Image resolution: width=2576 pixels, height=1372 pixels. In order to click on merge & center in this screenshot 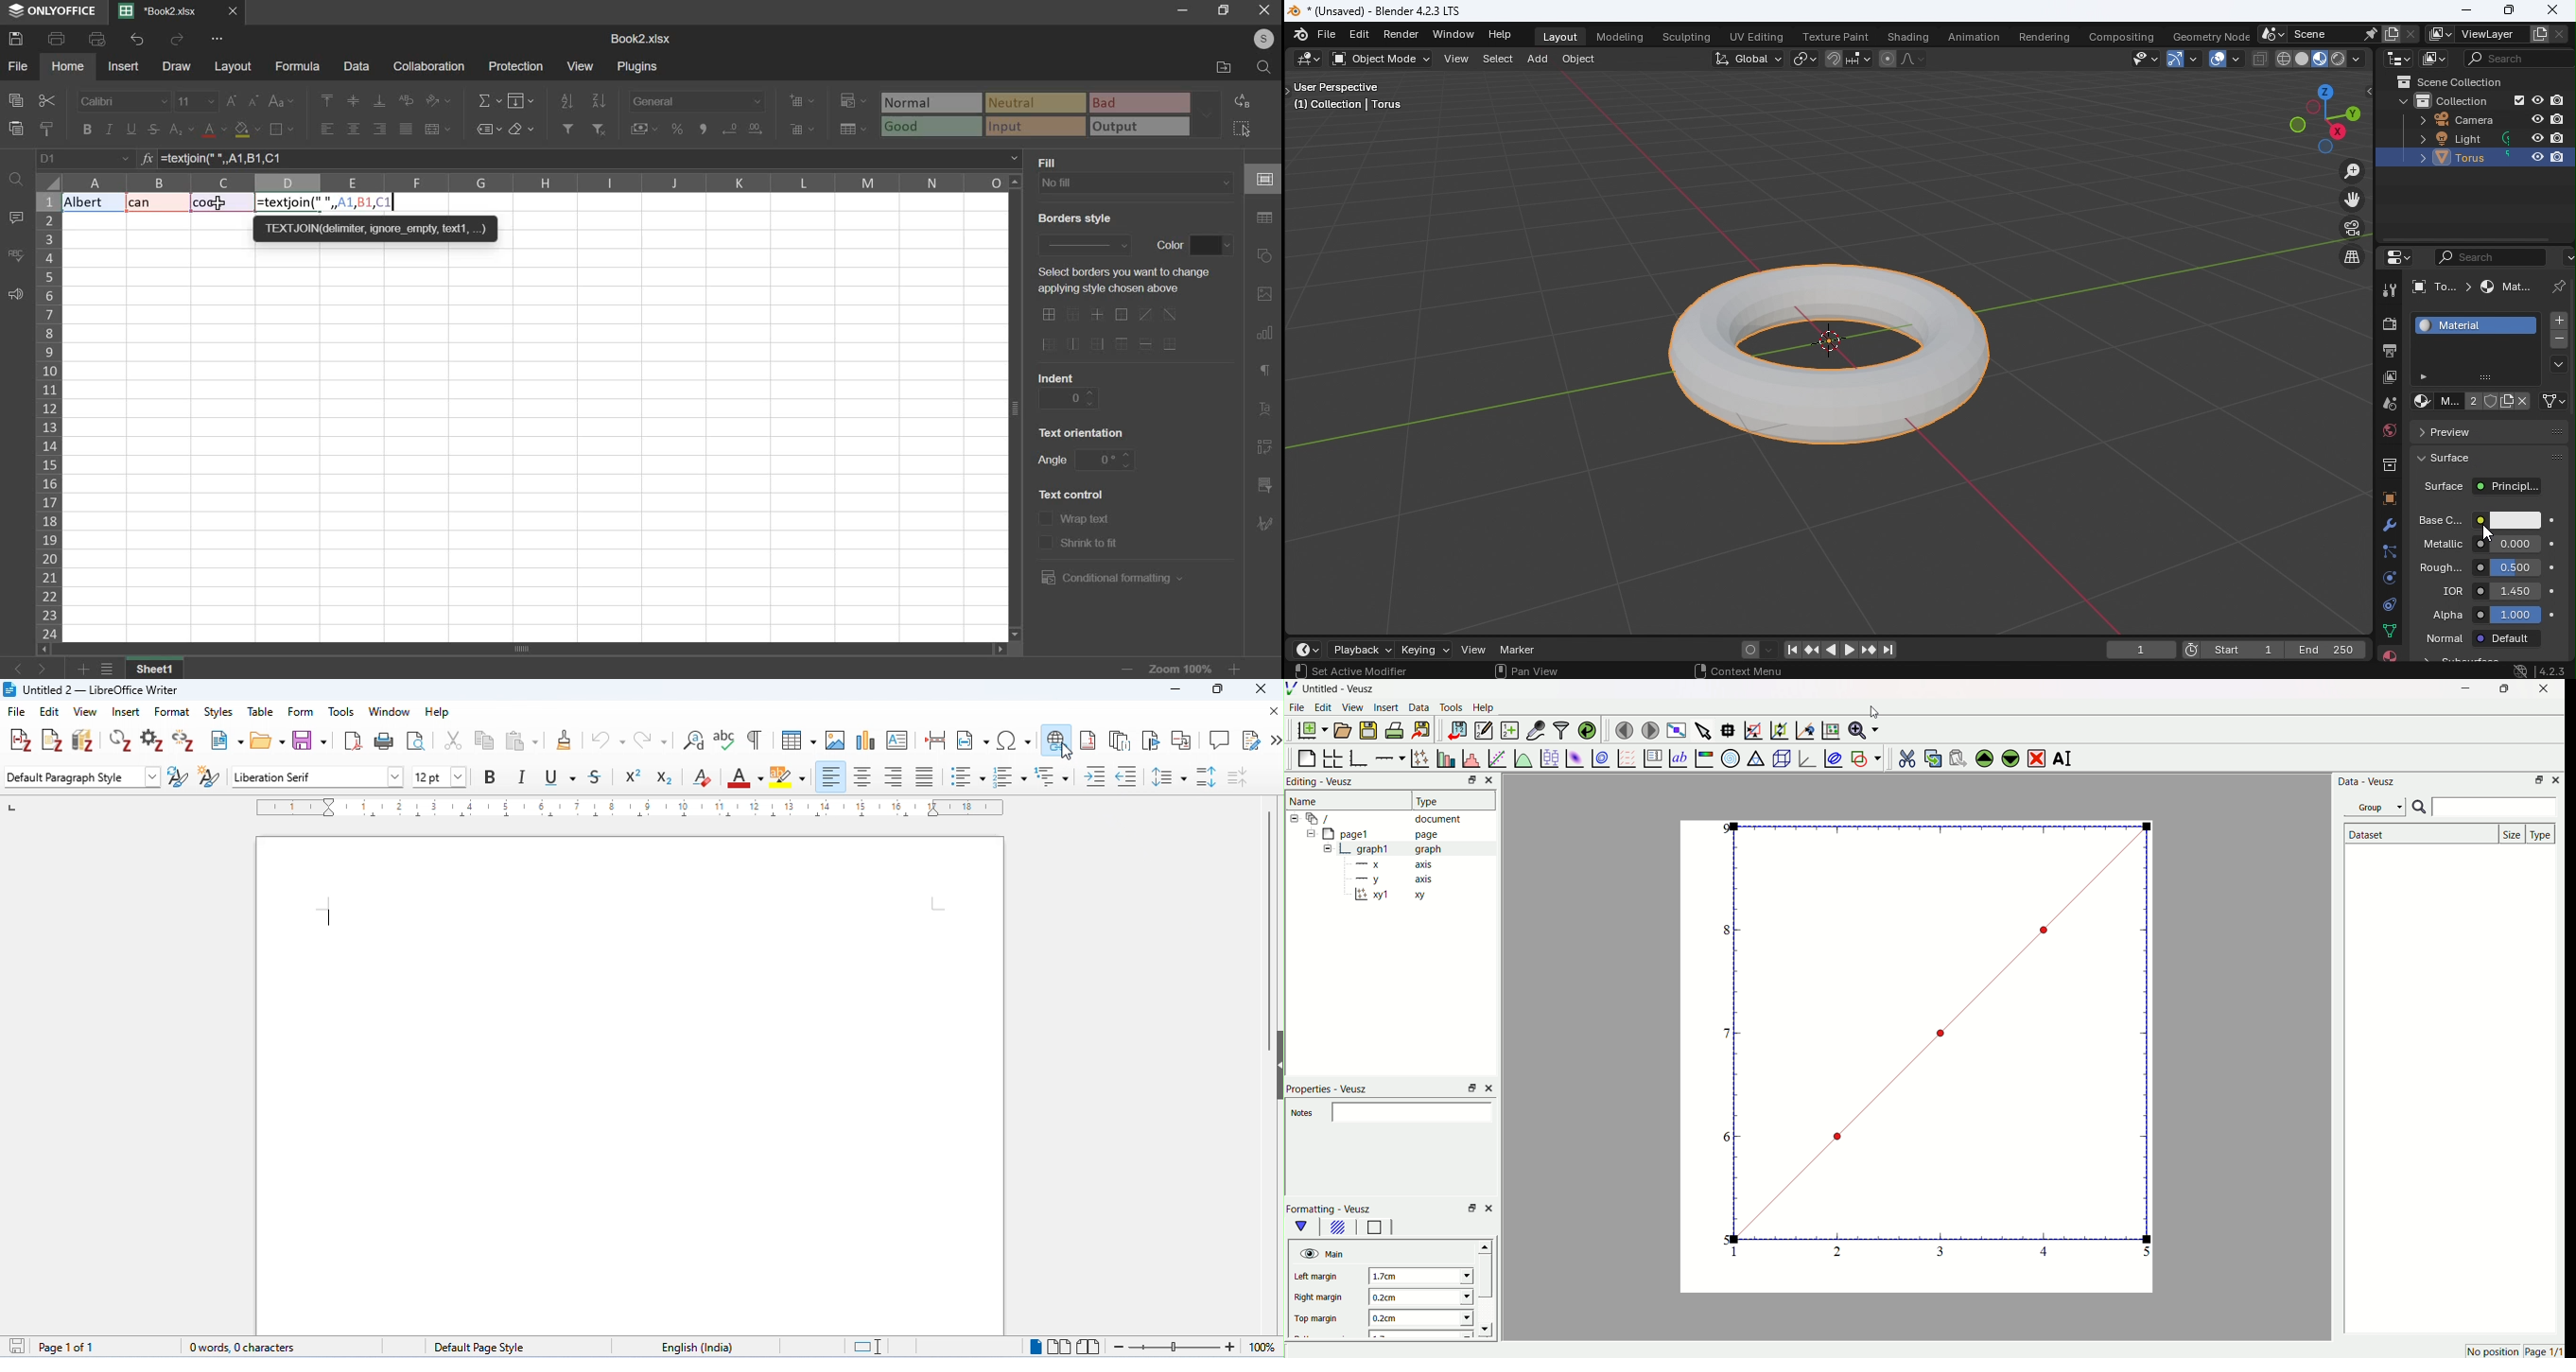, I will do `click(438, 129)`.